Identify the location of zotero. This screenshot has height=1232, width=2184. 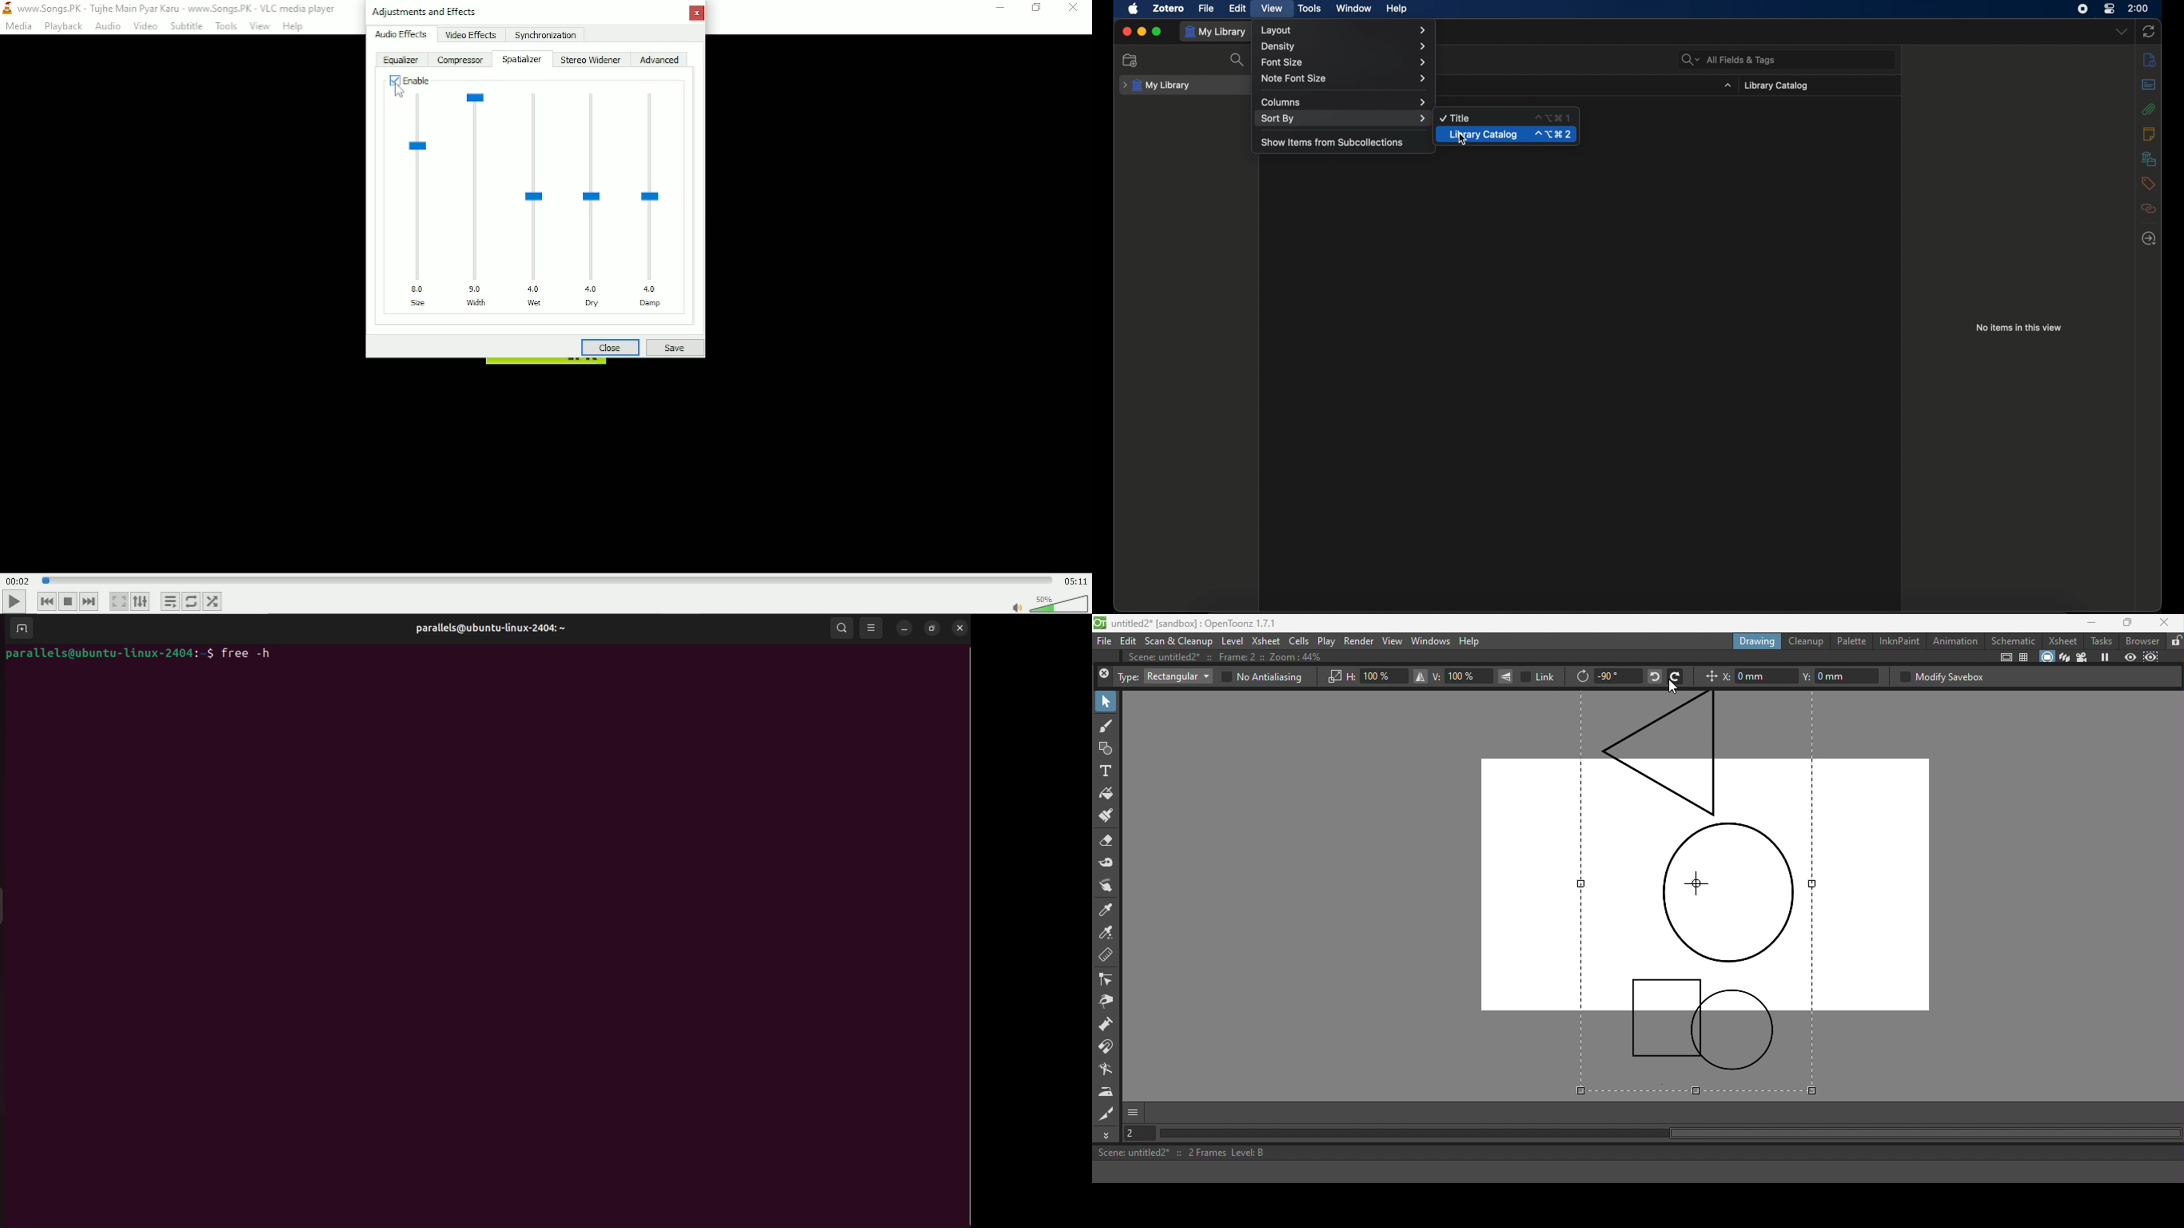
(1169, 9).